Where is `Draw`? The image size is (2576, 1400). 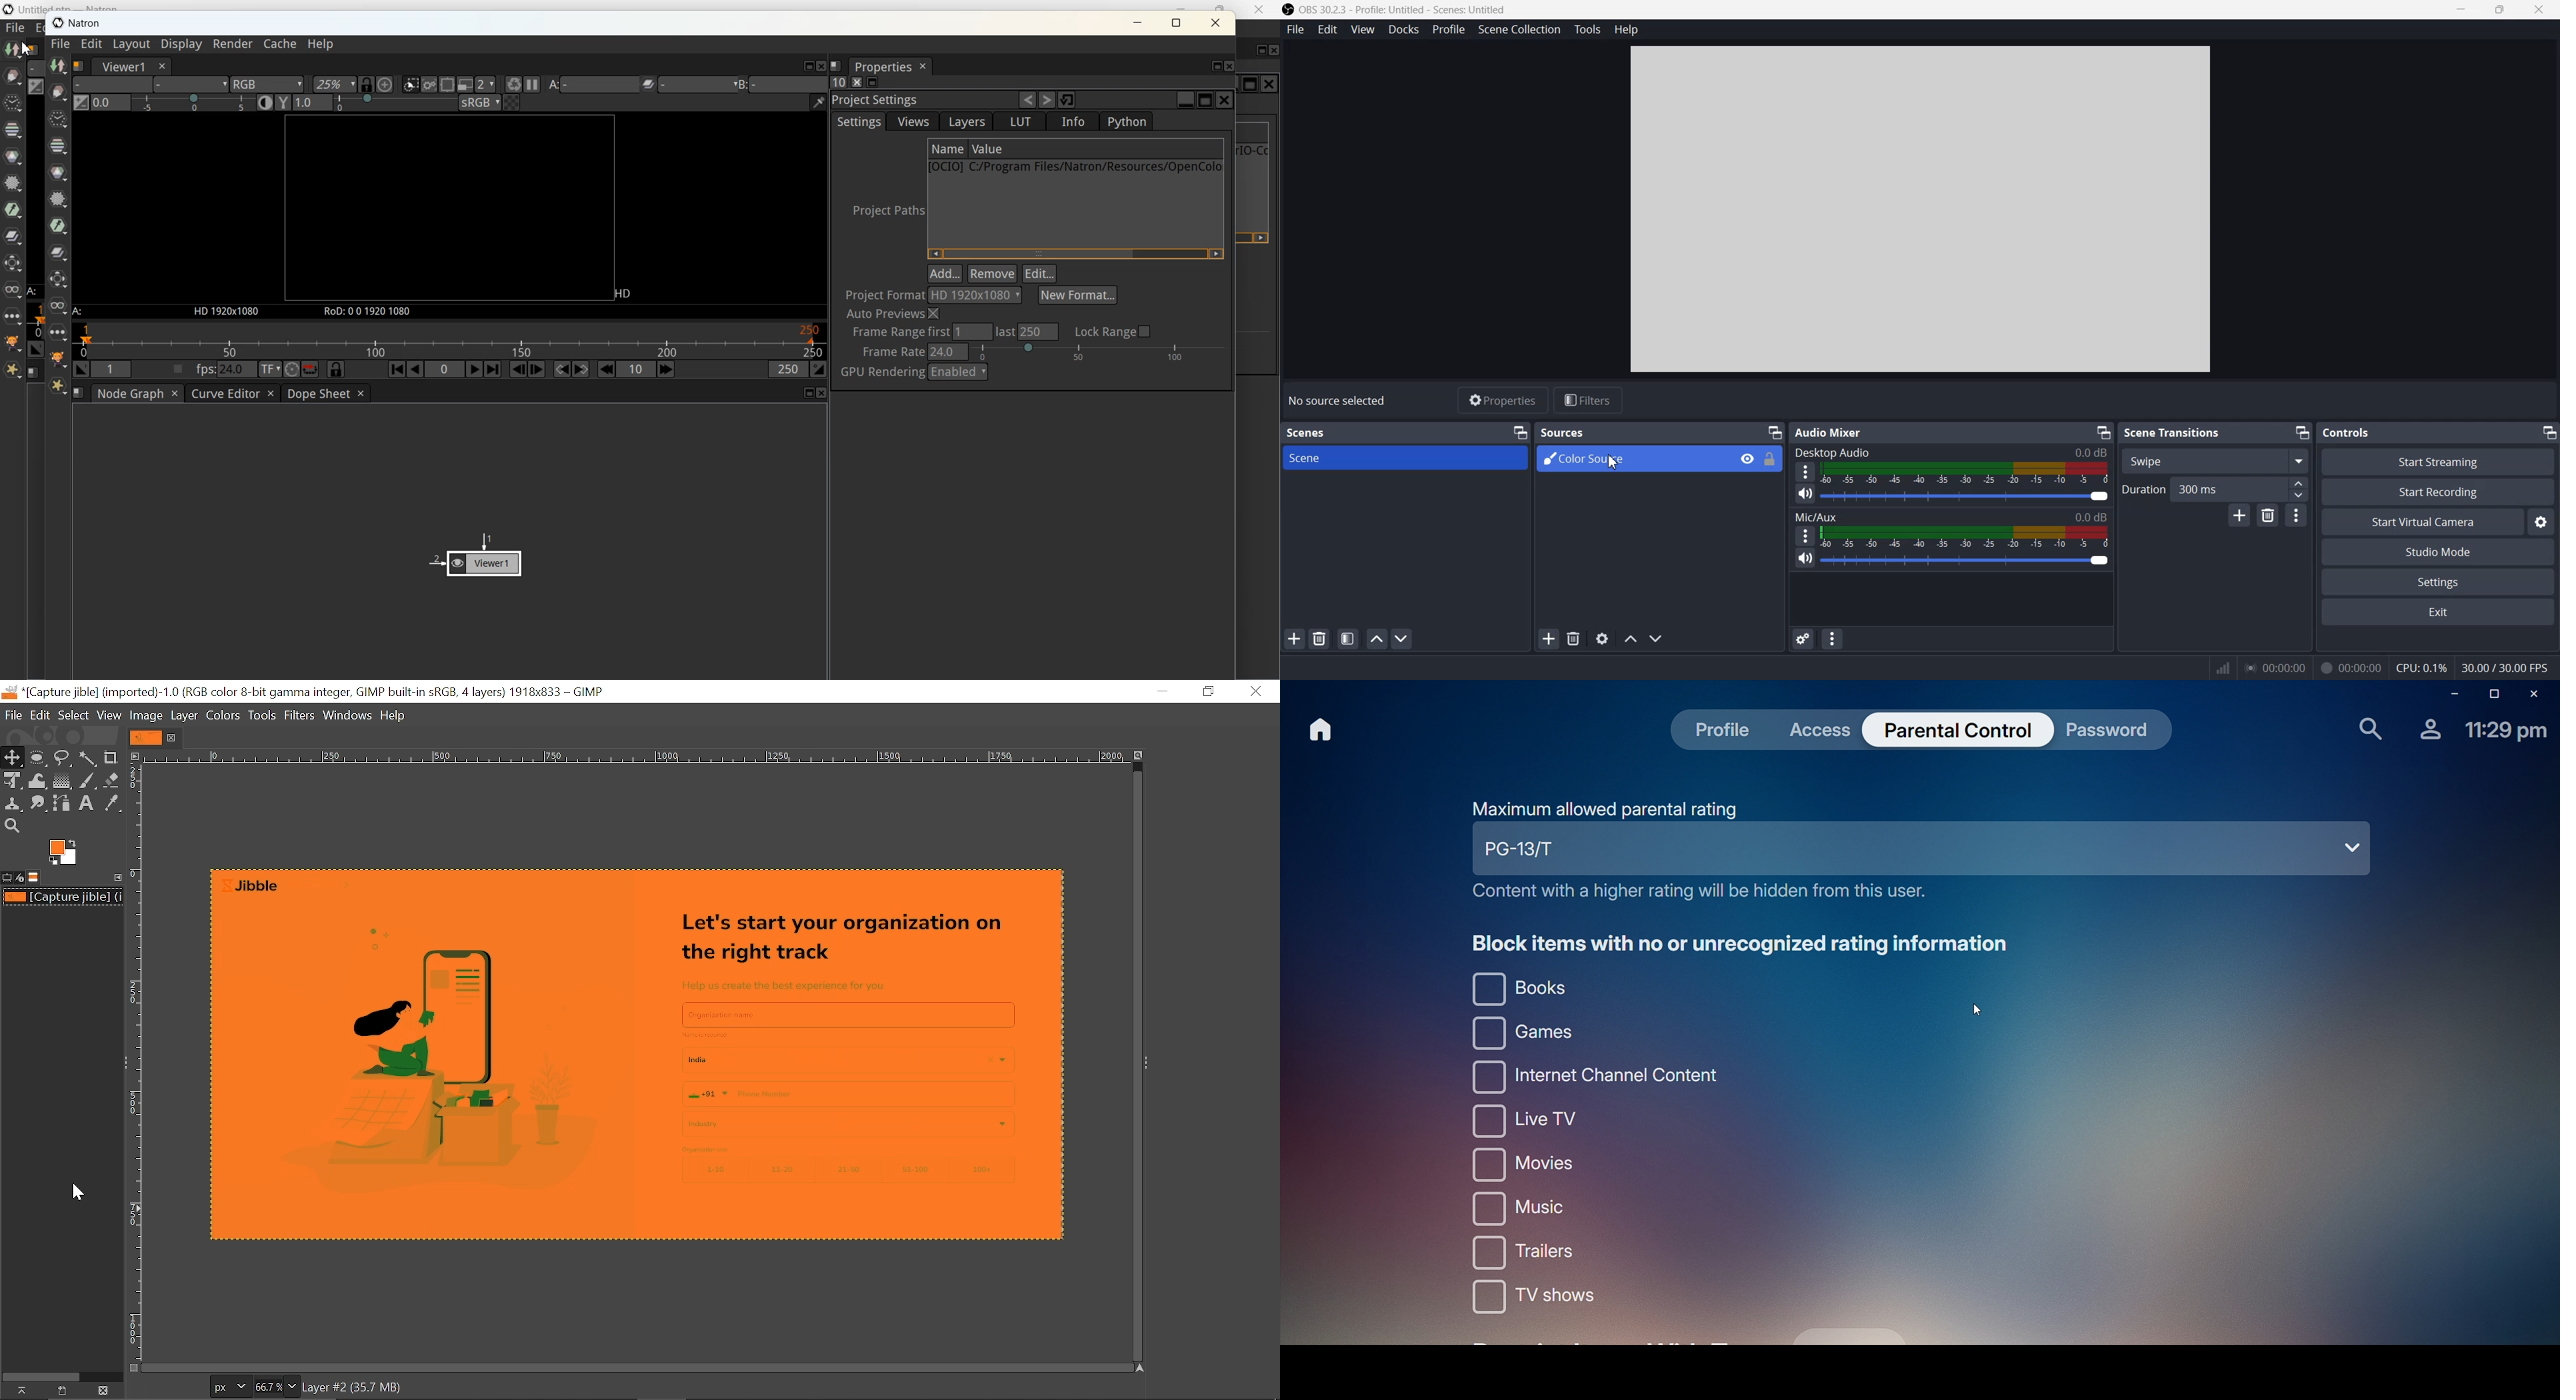
Draw is located at coordinates (13, 76).